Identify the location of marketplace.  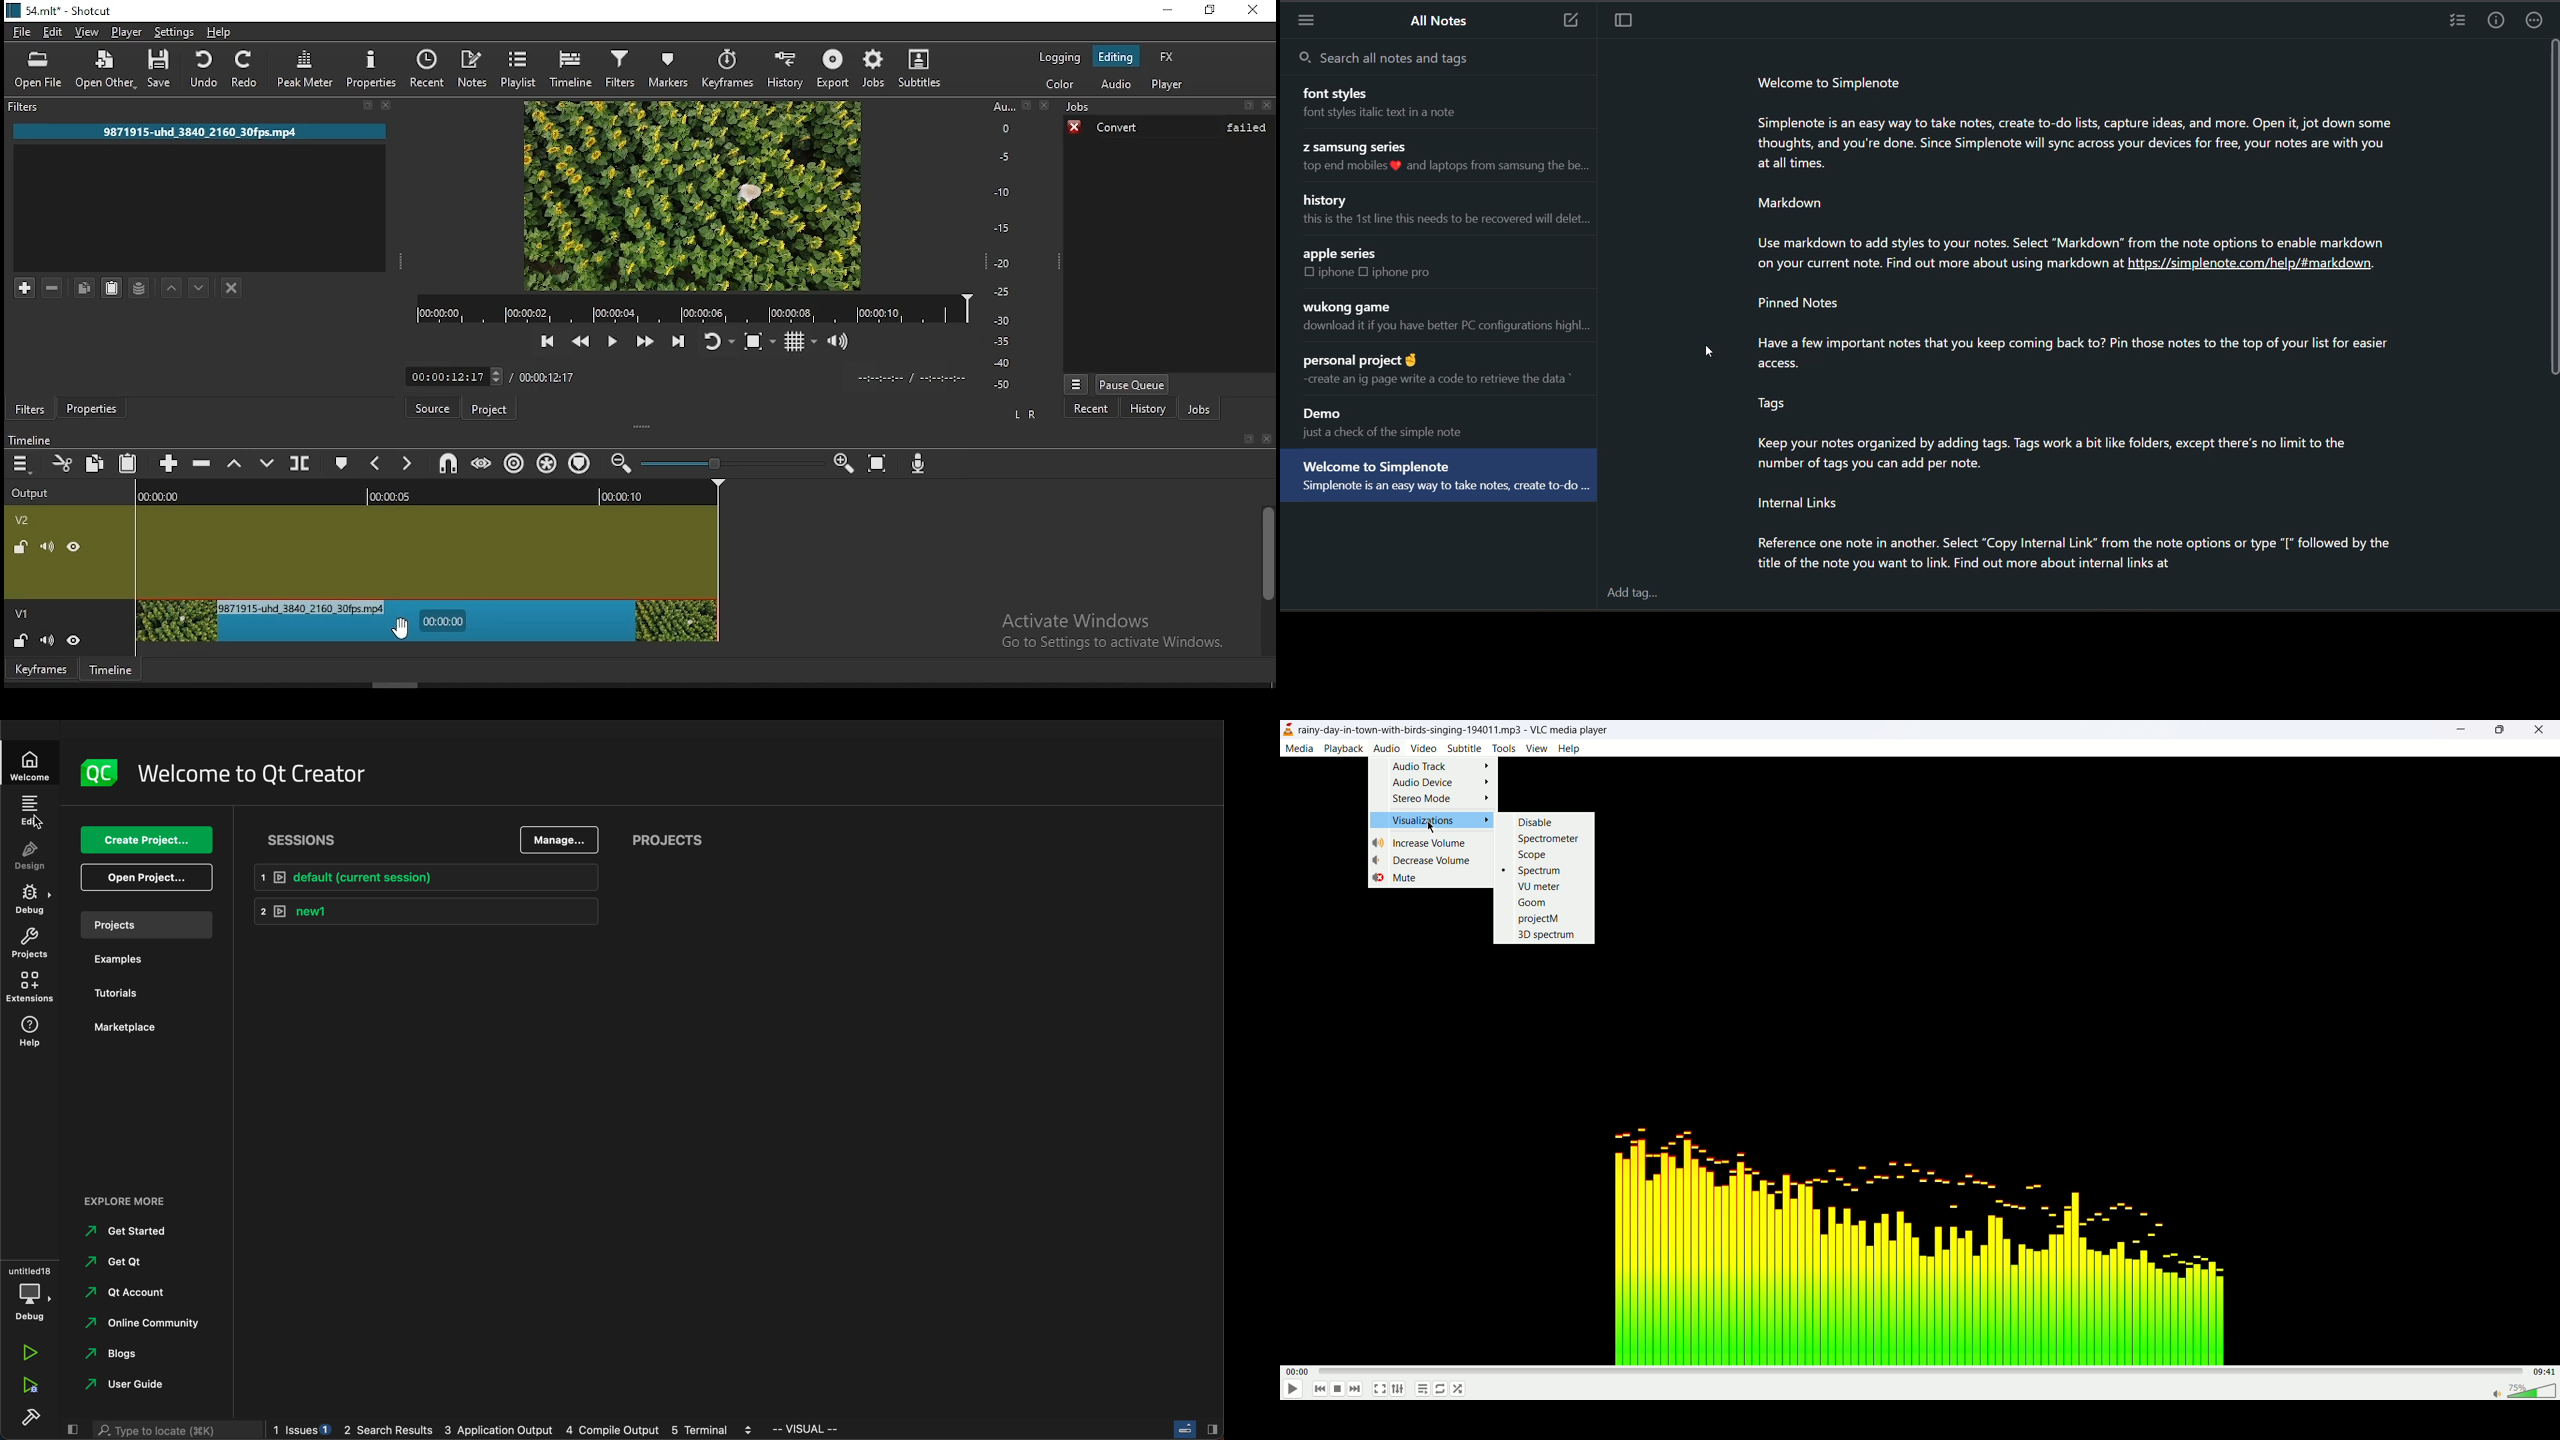
(120, 1031).